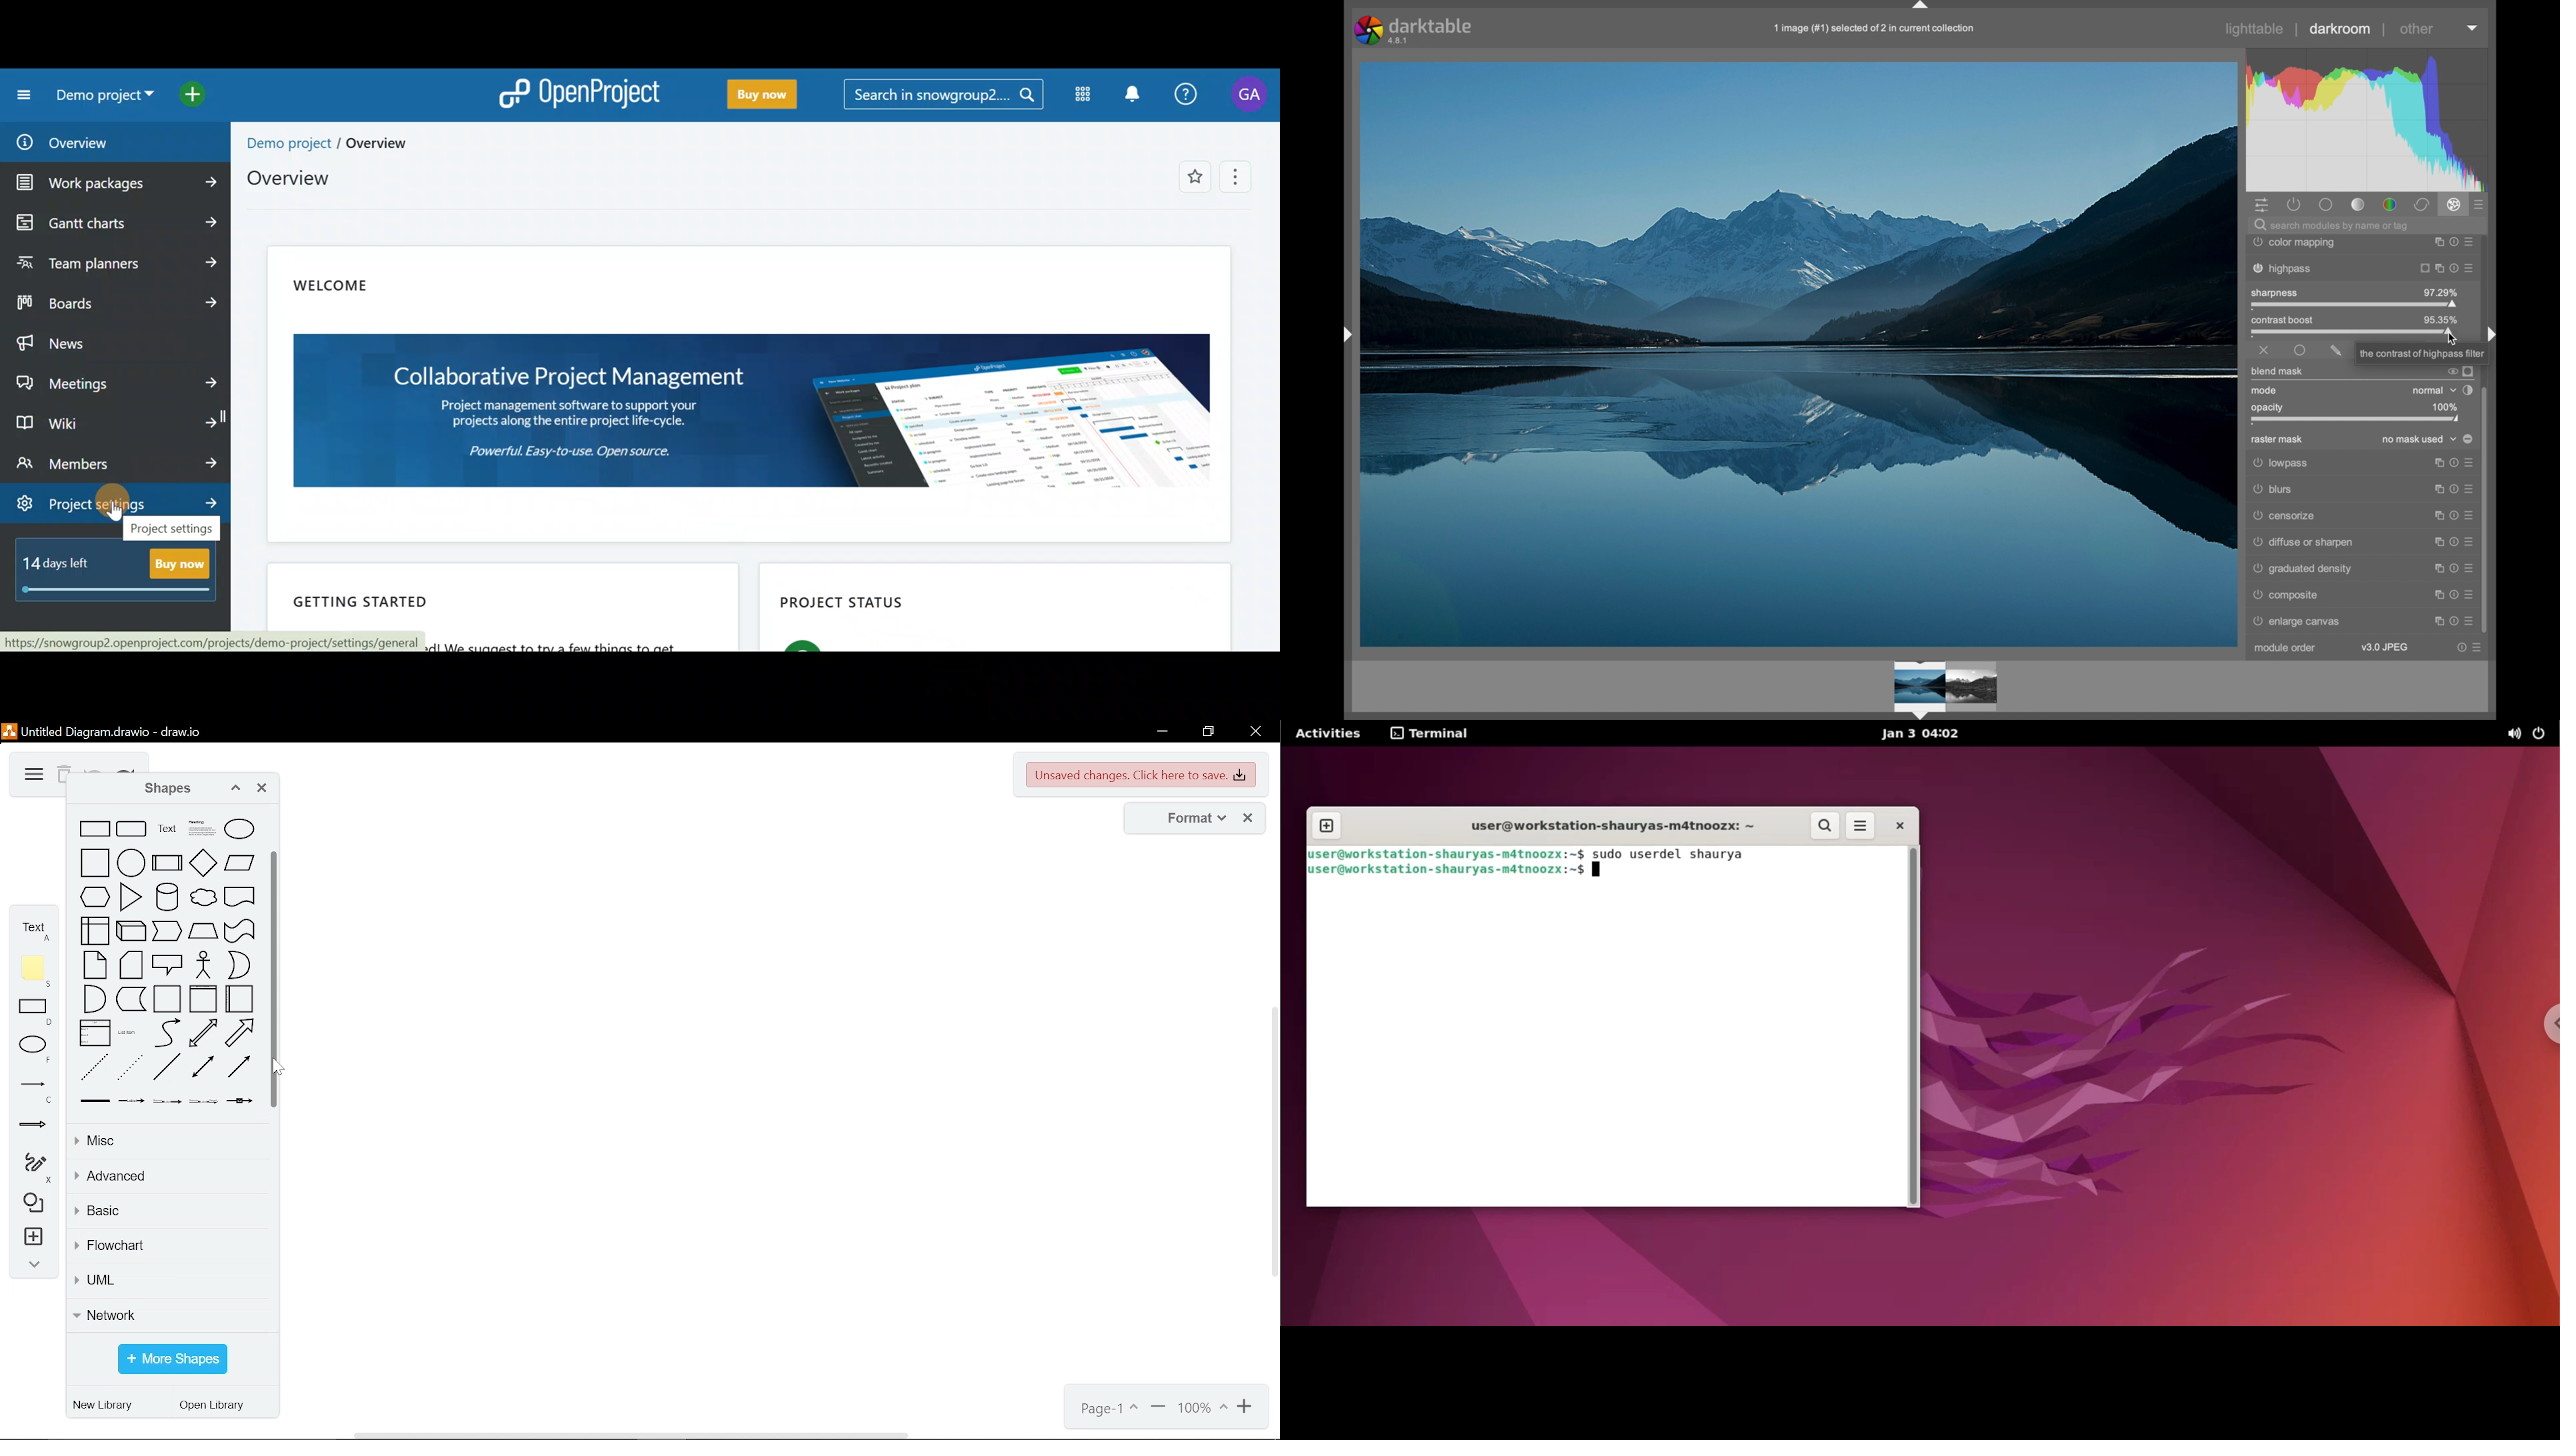 The image size is (2576, 1456). Describe the element at coordinates (114, 730) in the screenshot. I see `untitled diagram.drawio -draw.io` at that location.